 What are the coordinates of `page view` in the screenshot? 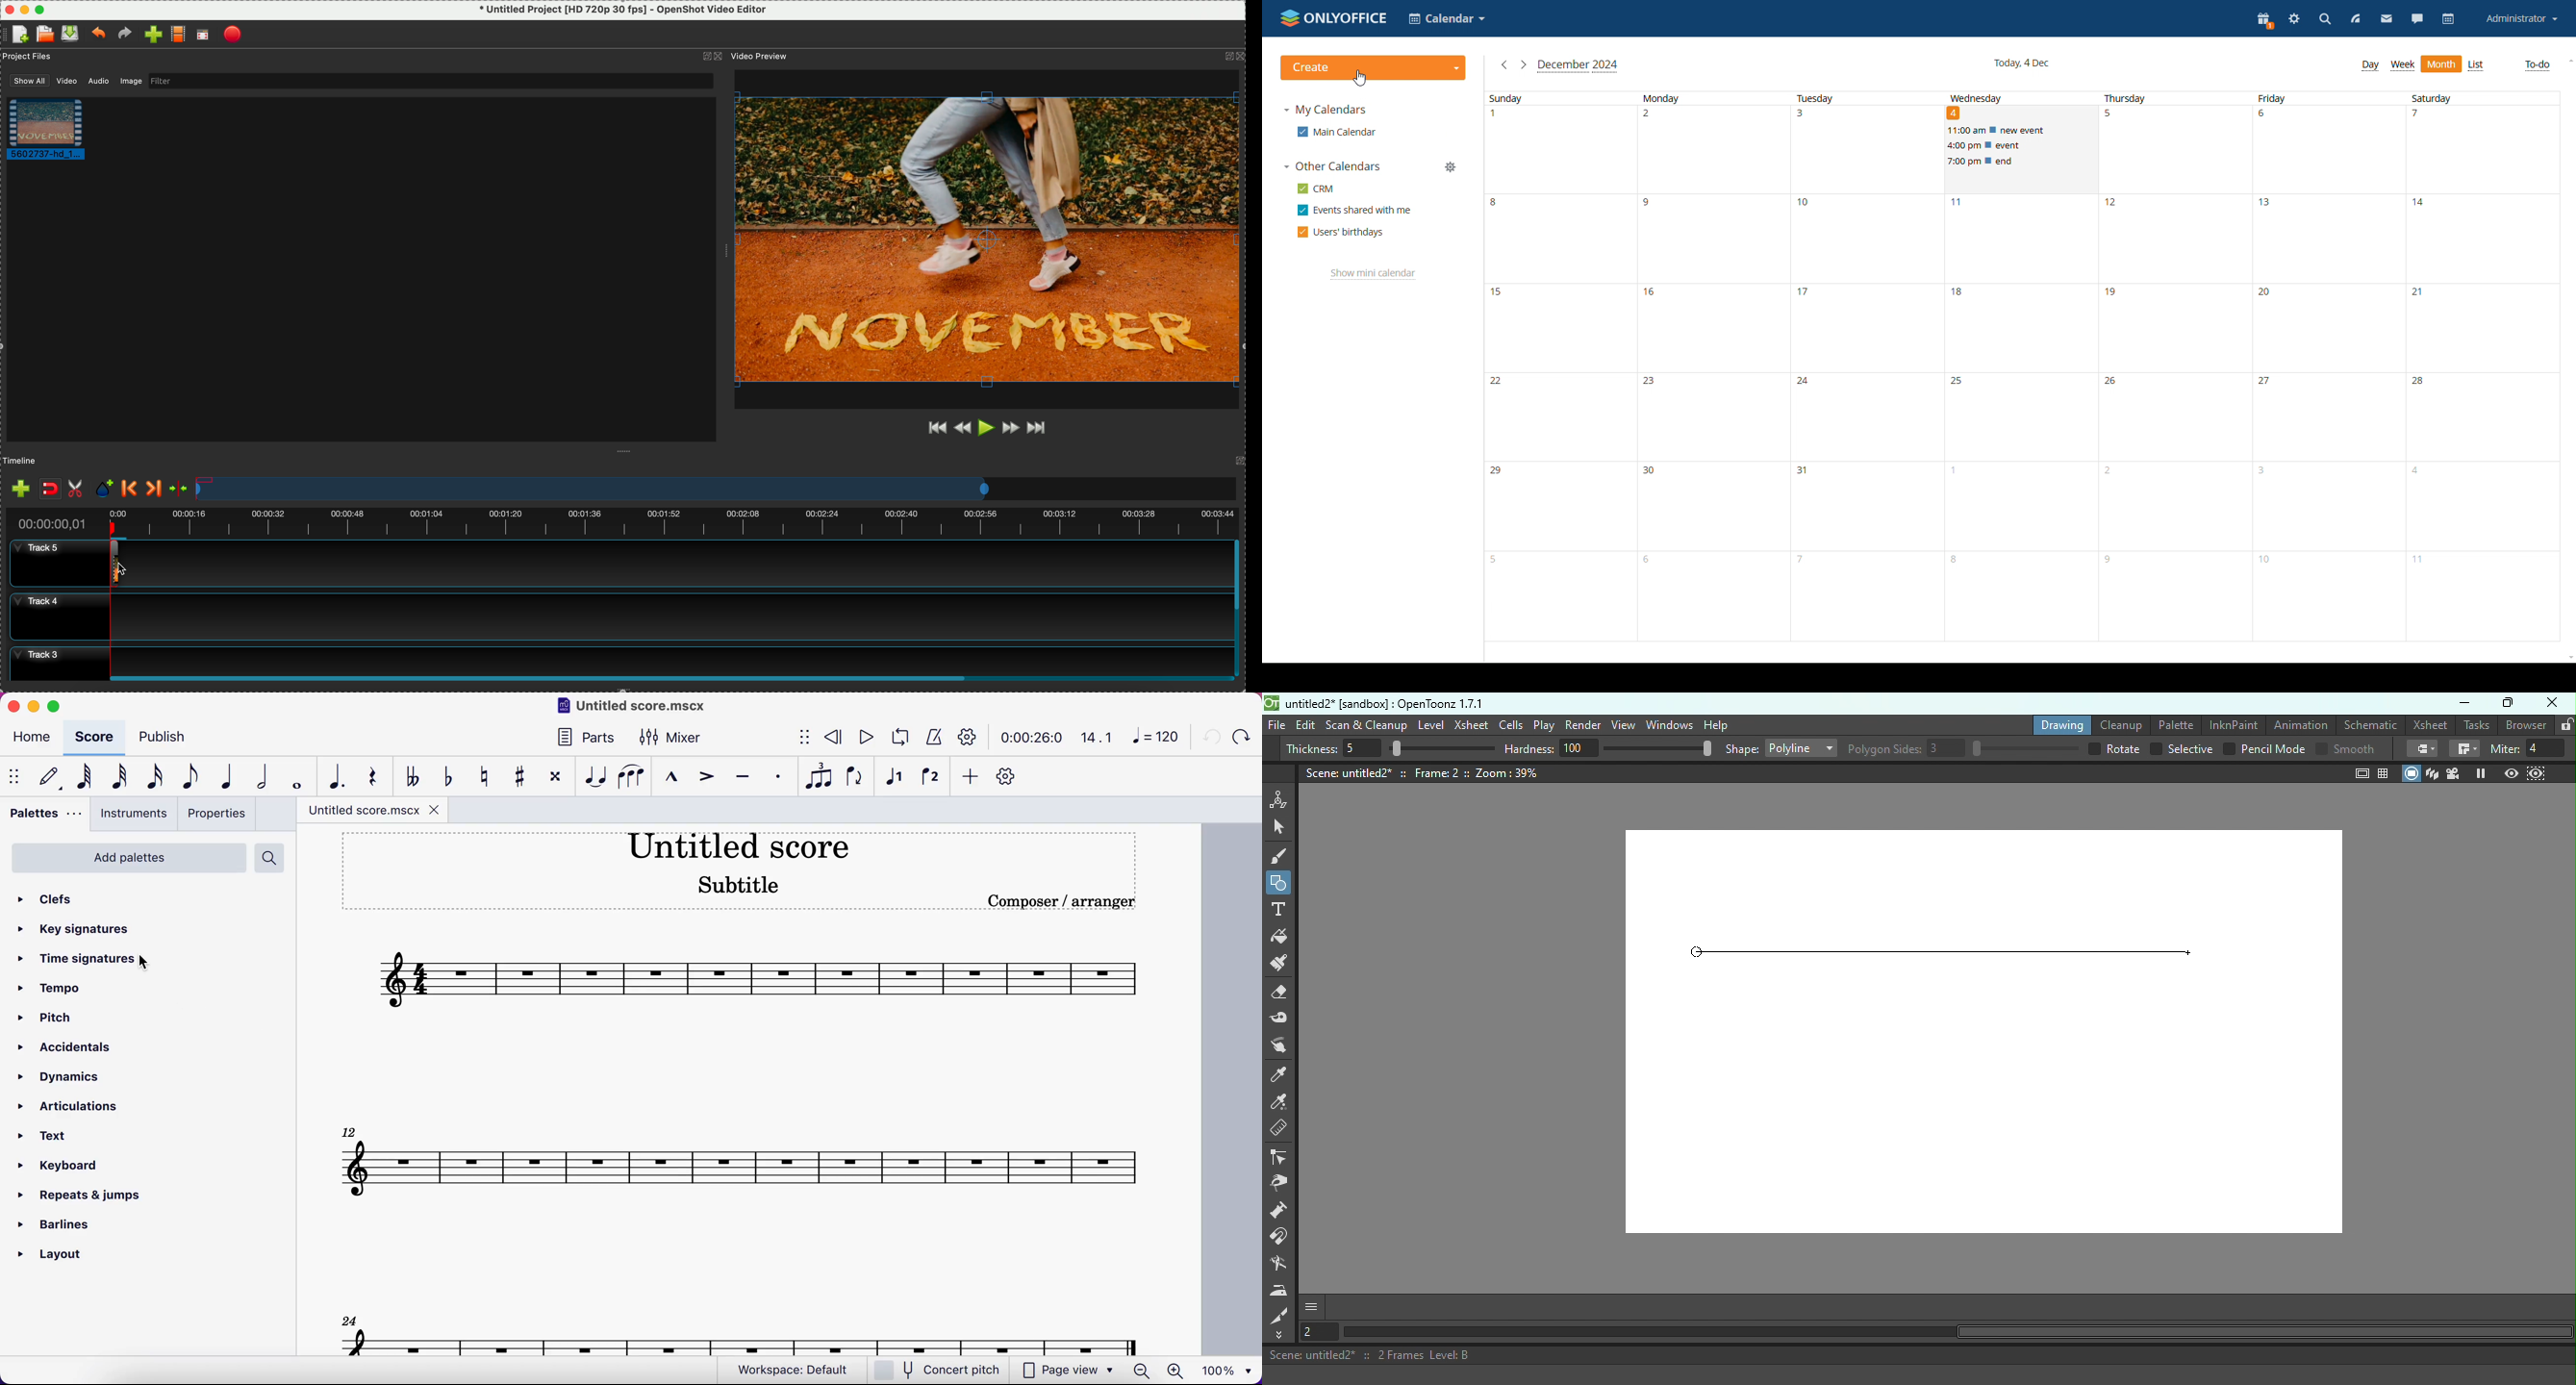 It's located at (1034, 1371).